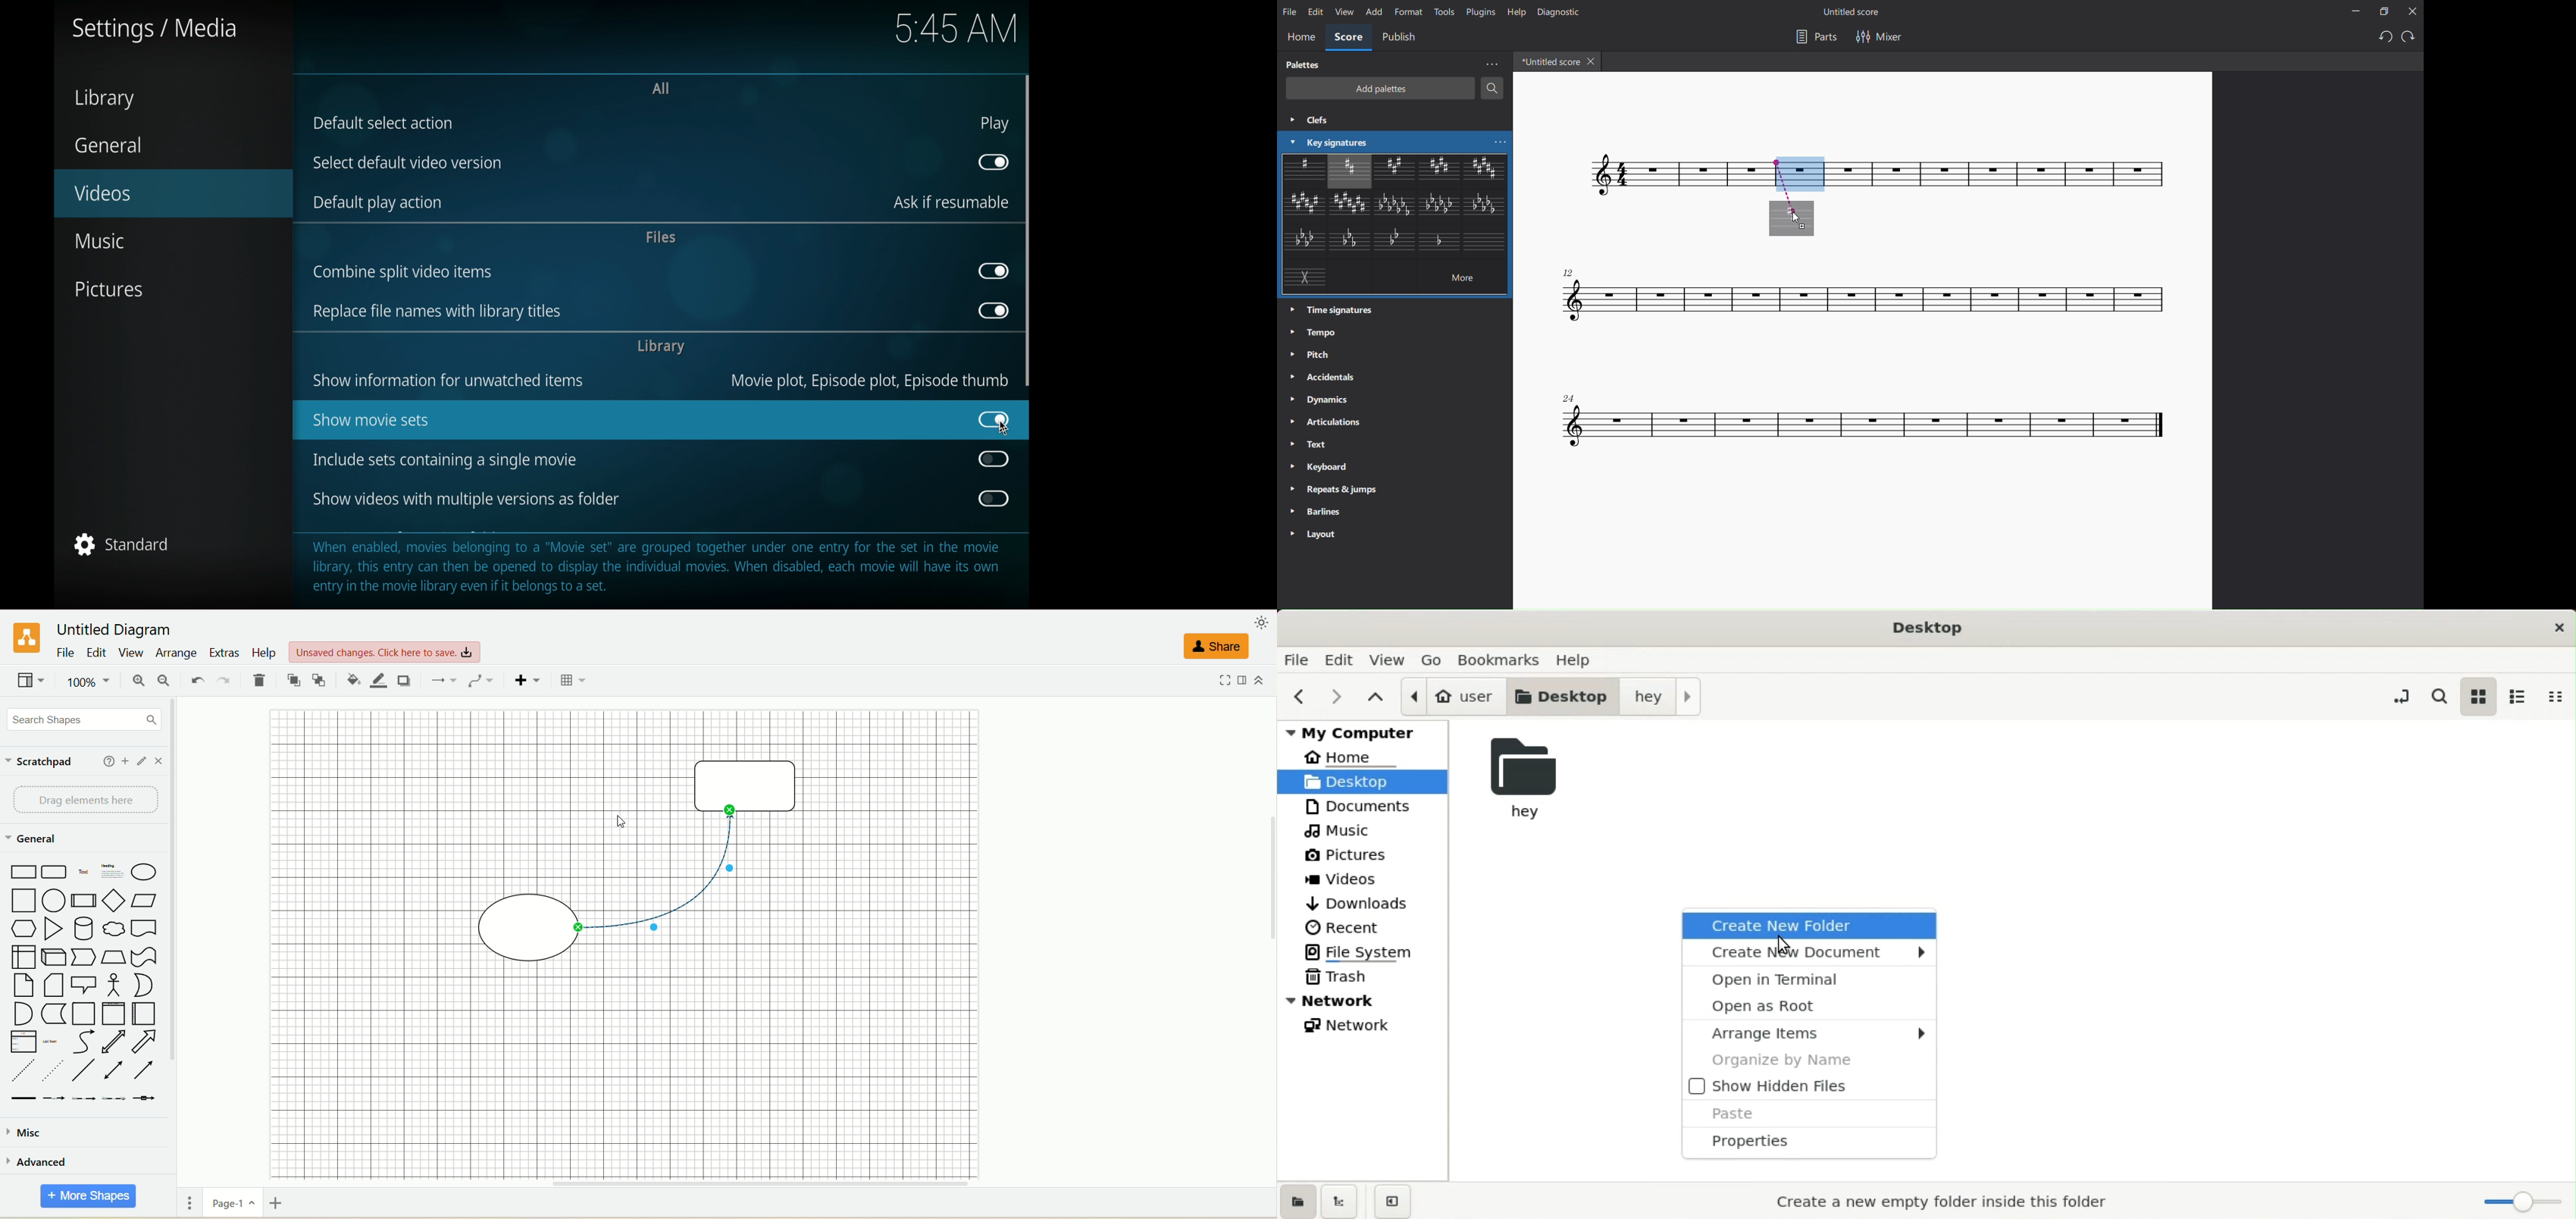  What do you see at coordinates (126, 759) in the screenshot?
I see `add` at bounding box center [126, 759].